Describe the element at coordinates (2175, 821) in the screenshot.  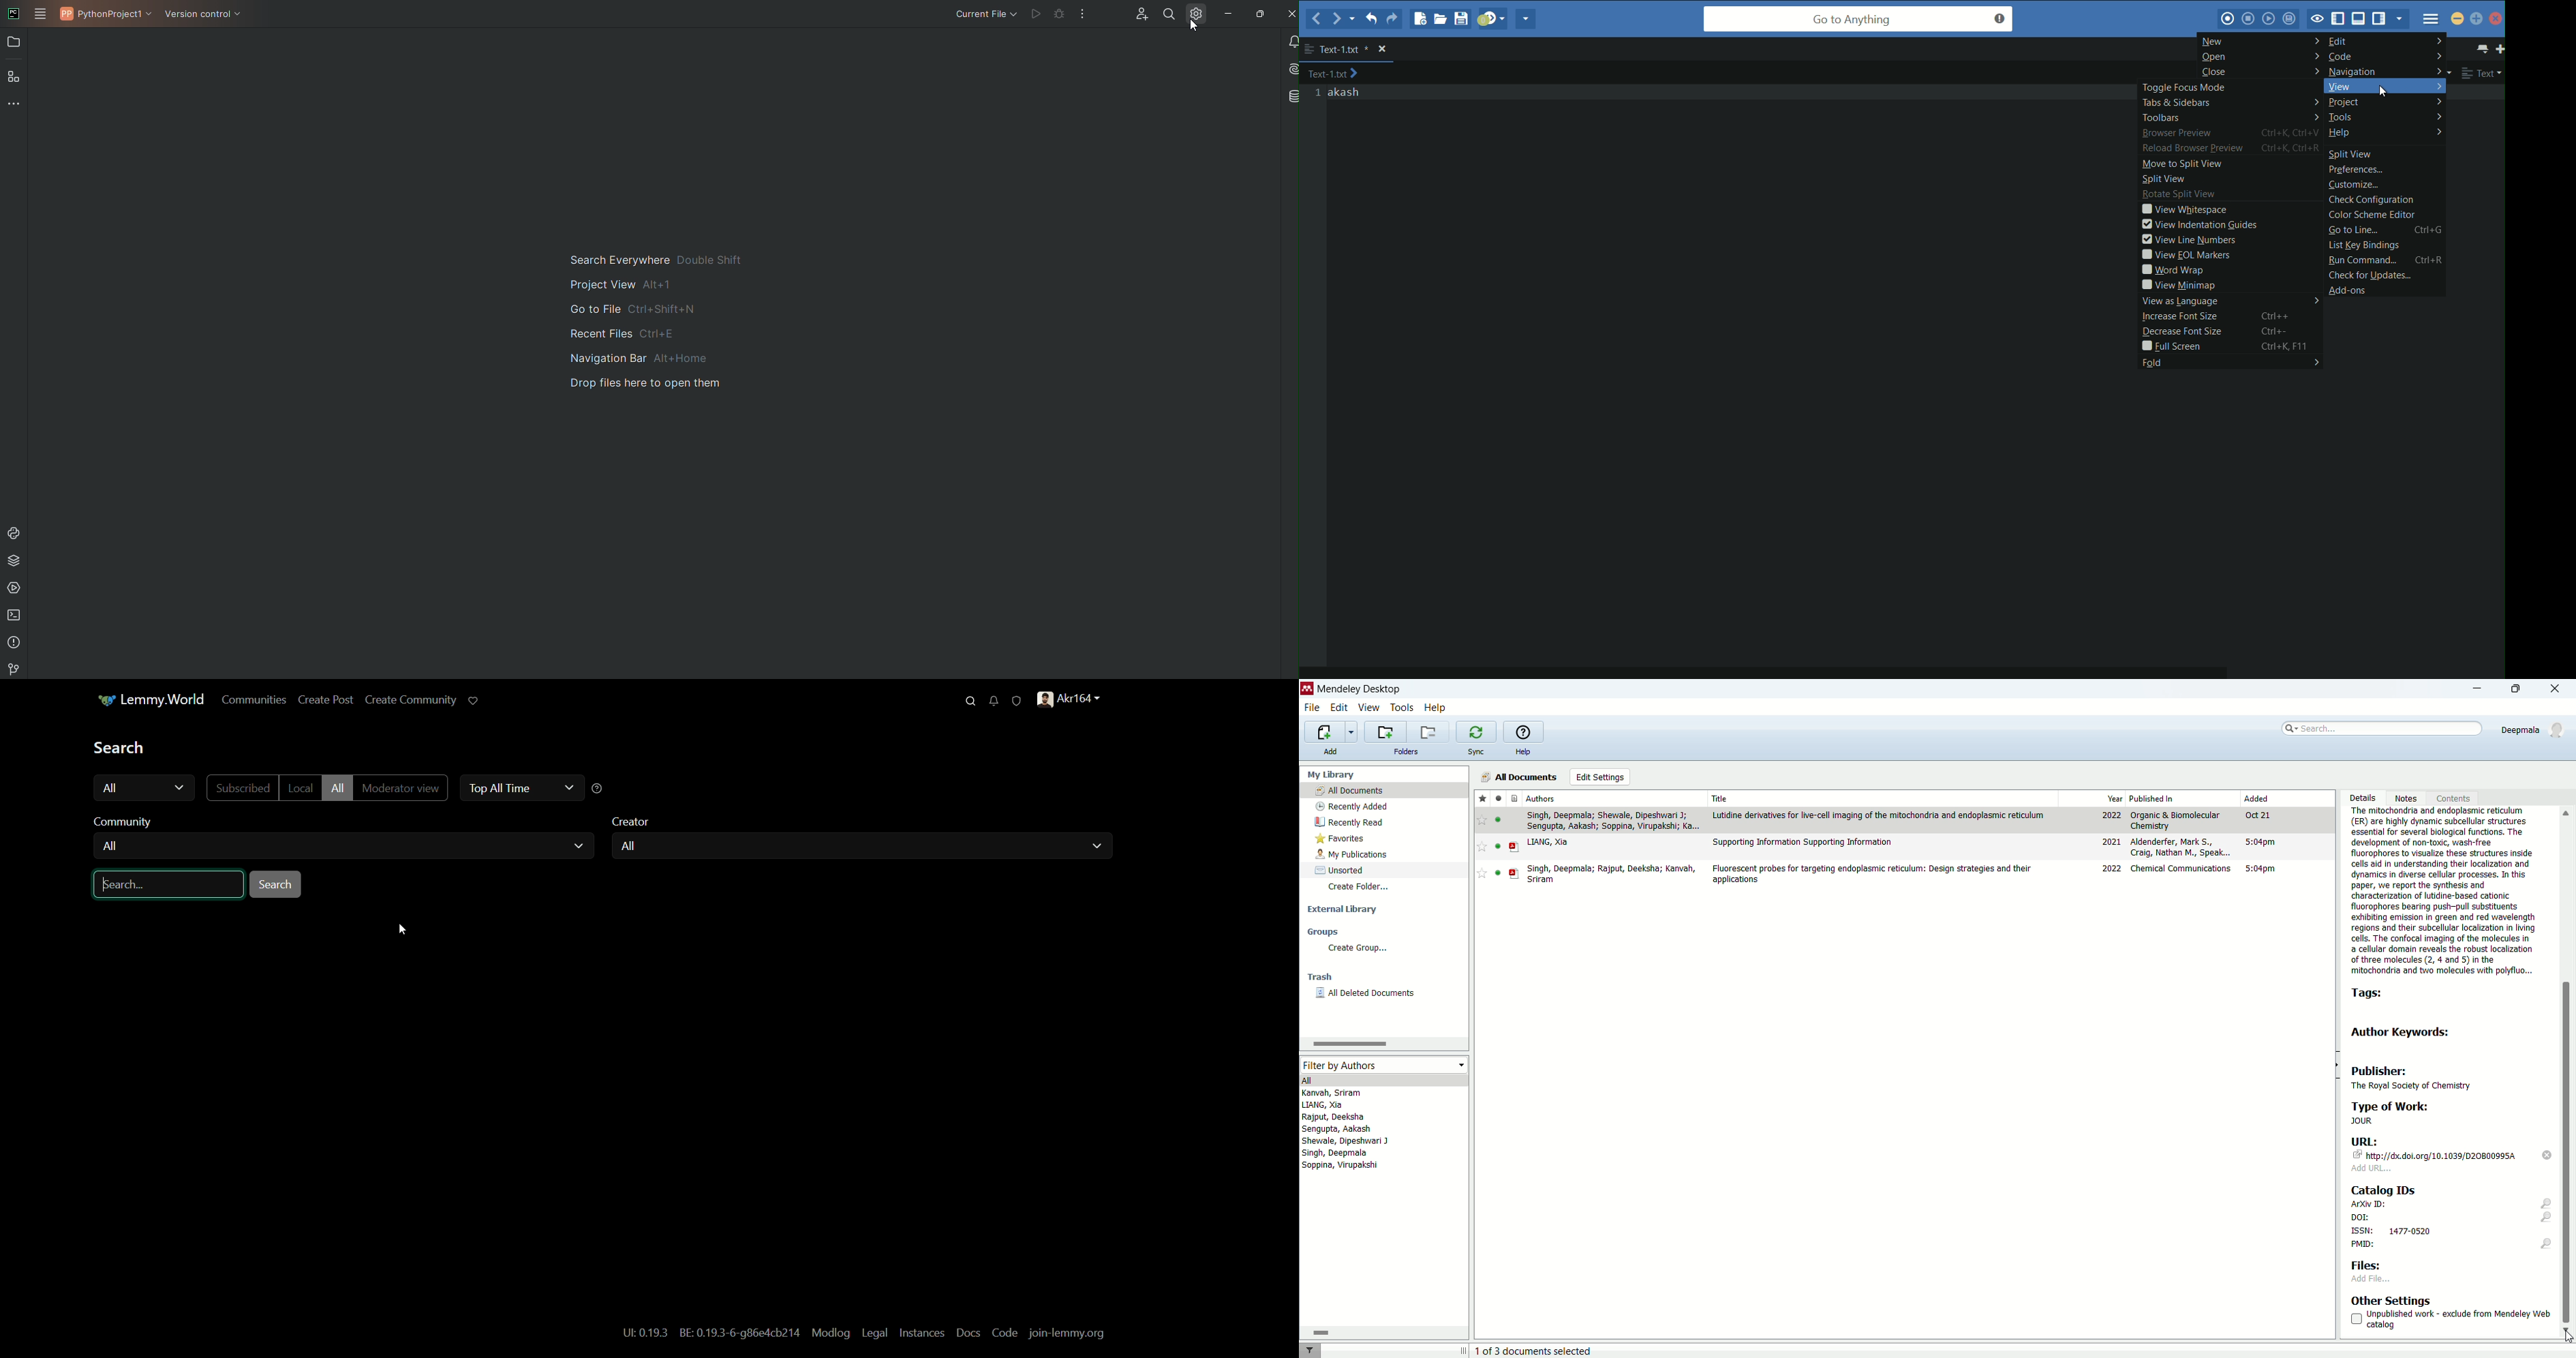
I see `organic & biomolecular chemistry` at that location.